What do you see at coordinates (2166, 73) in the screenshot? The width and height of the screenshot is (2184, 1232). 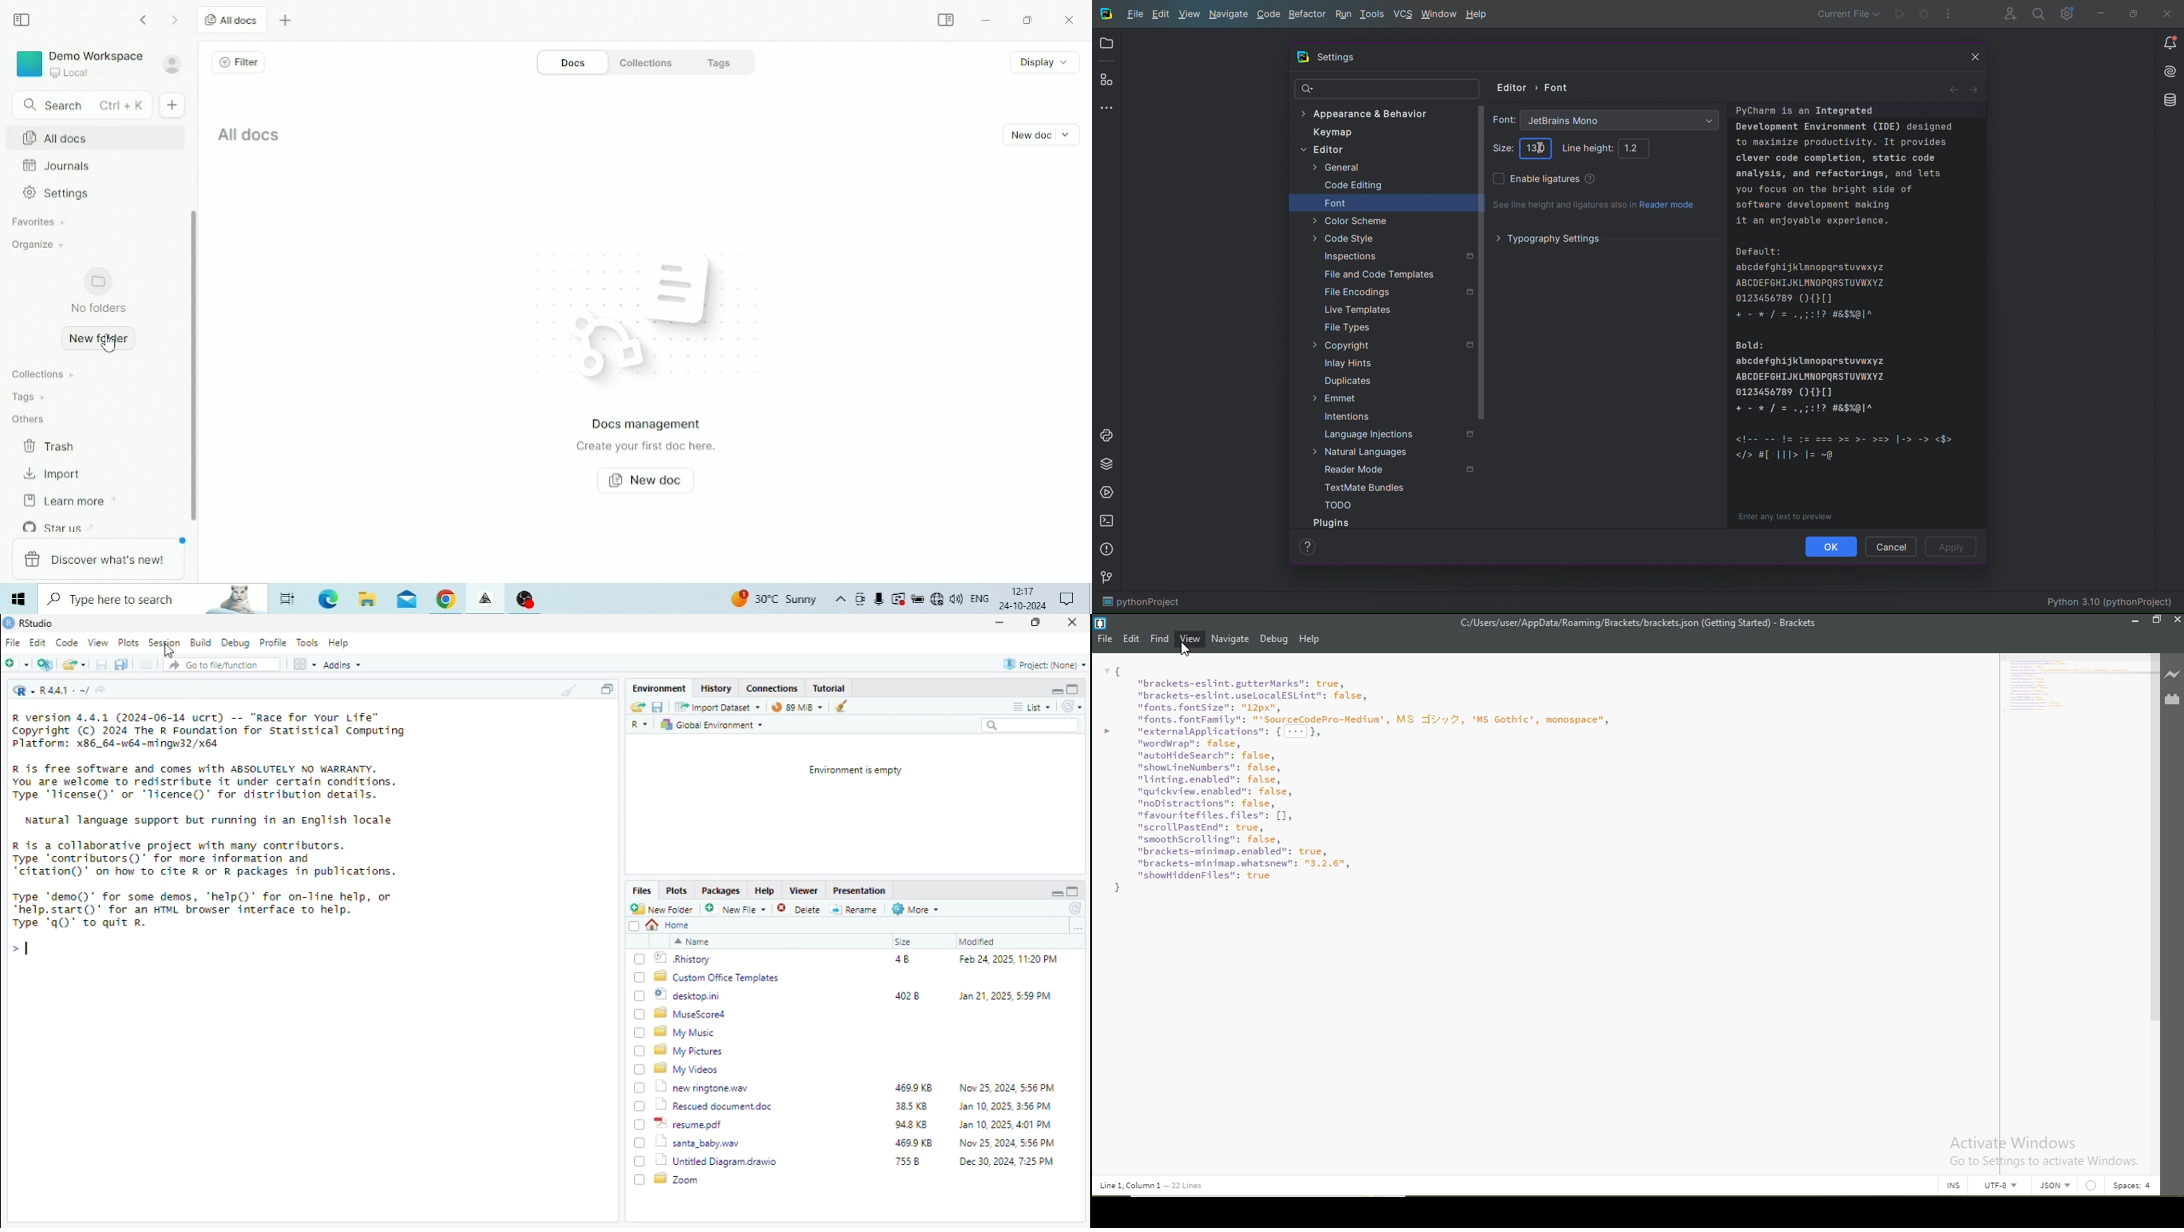 I see `Install AI Assistant` at bounding box center [2166, 73].